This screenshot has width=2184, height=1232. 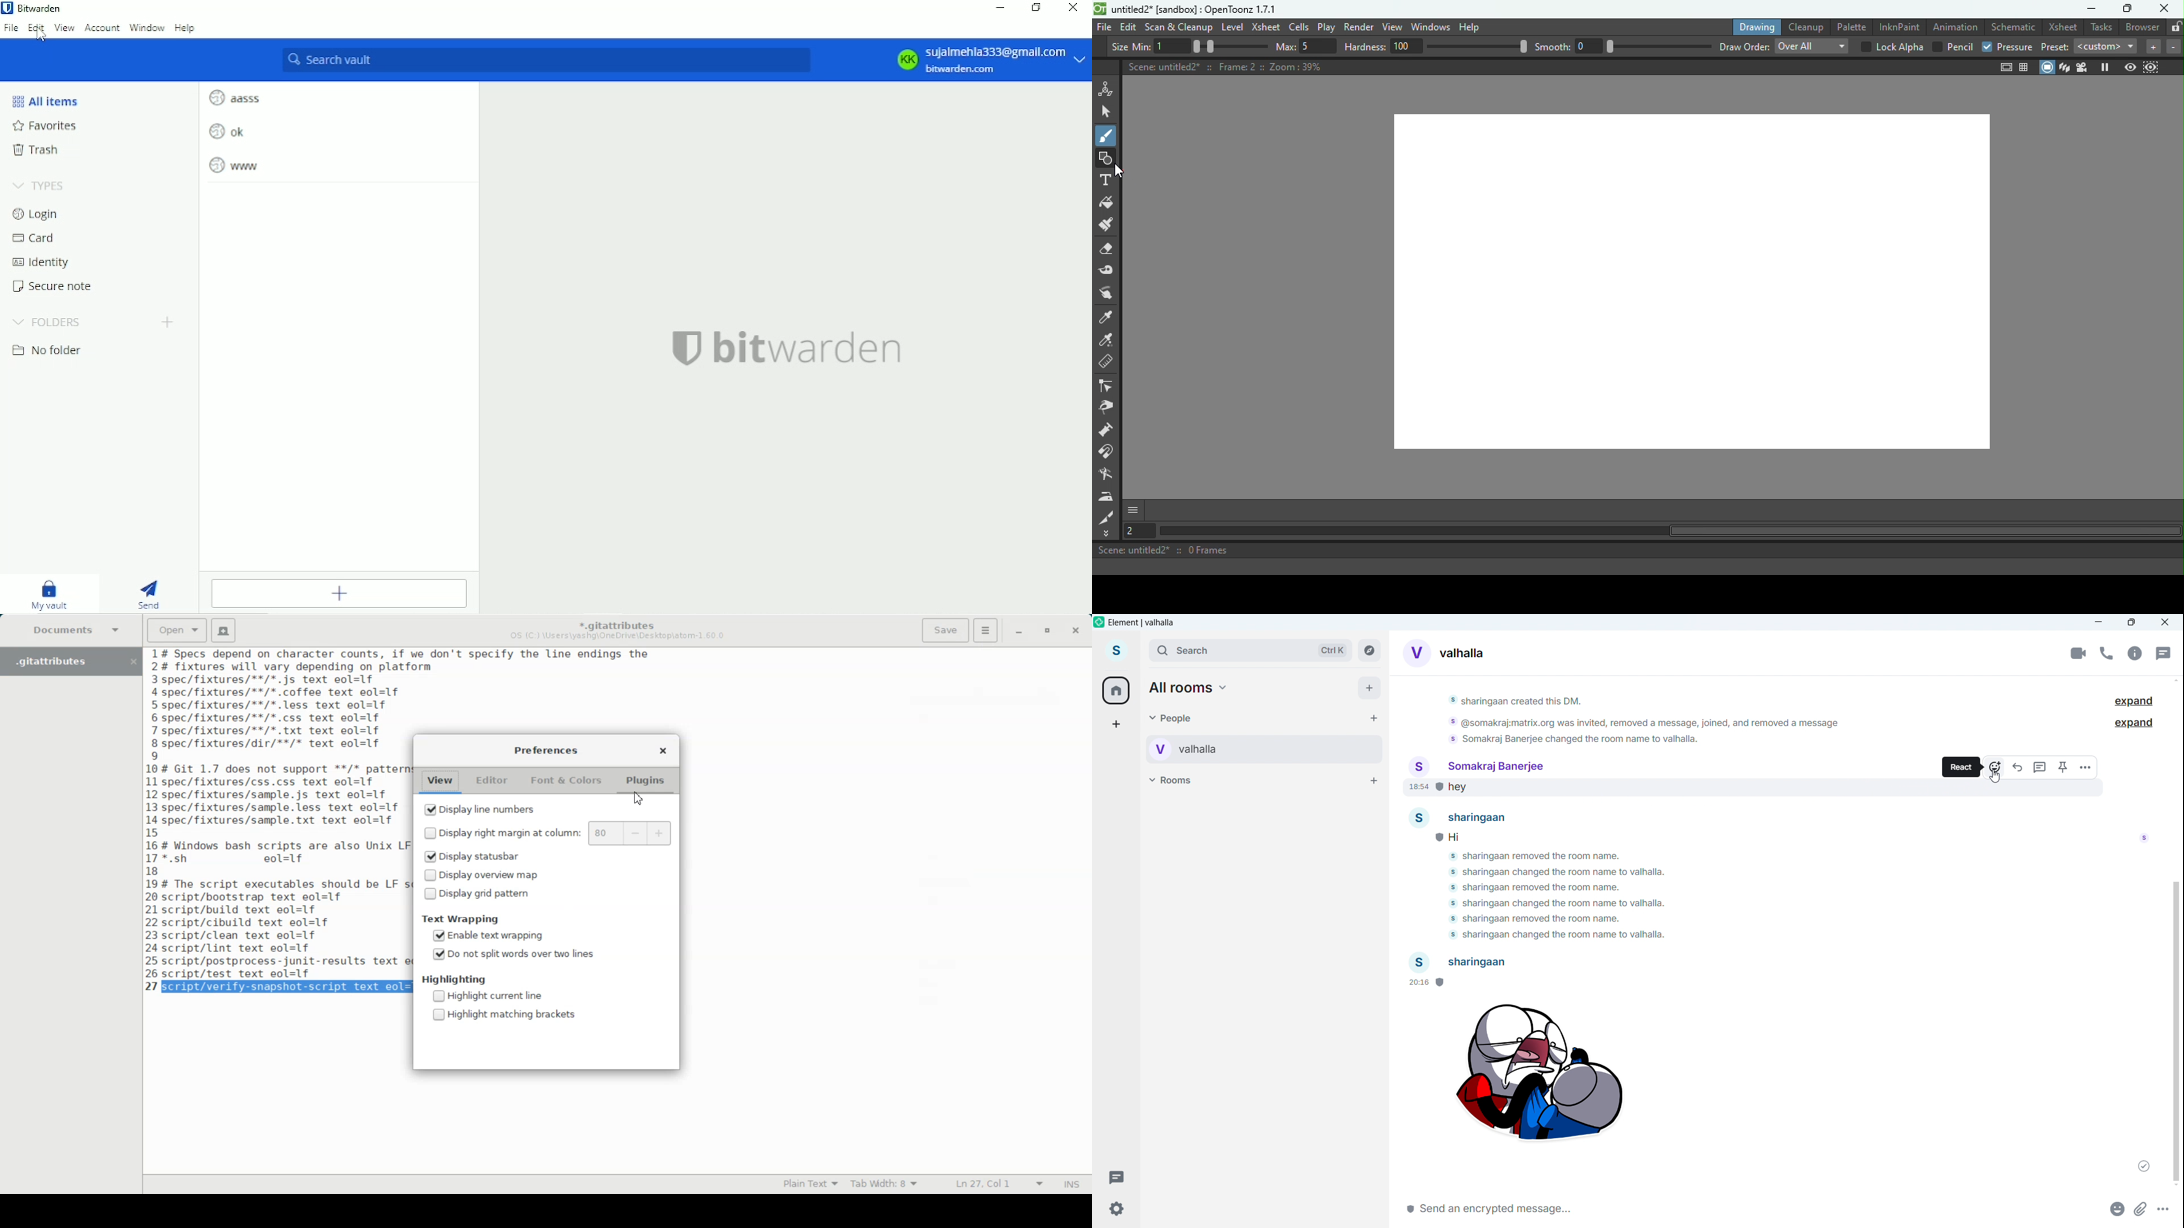 What do you see at coordinates (2176, 27) in the screenshot?
I see `Lock rooms tab` at bounding box center [2176, 27].